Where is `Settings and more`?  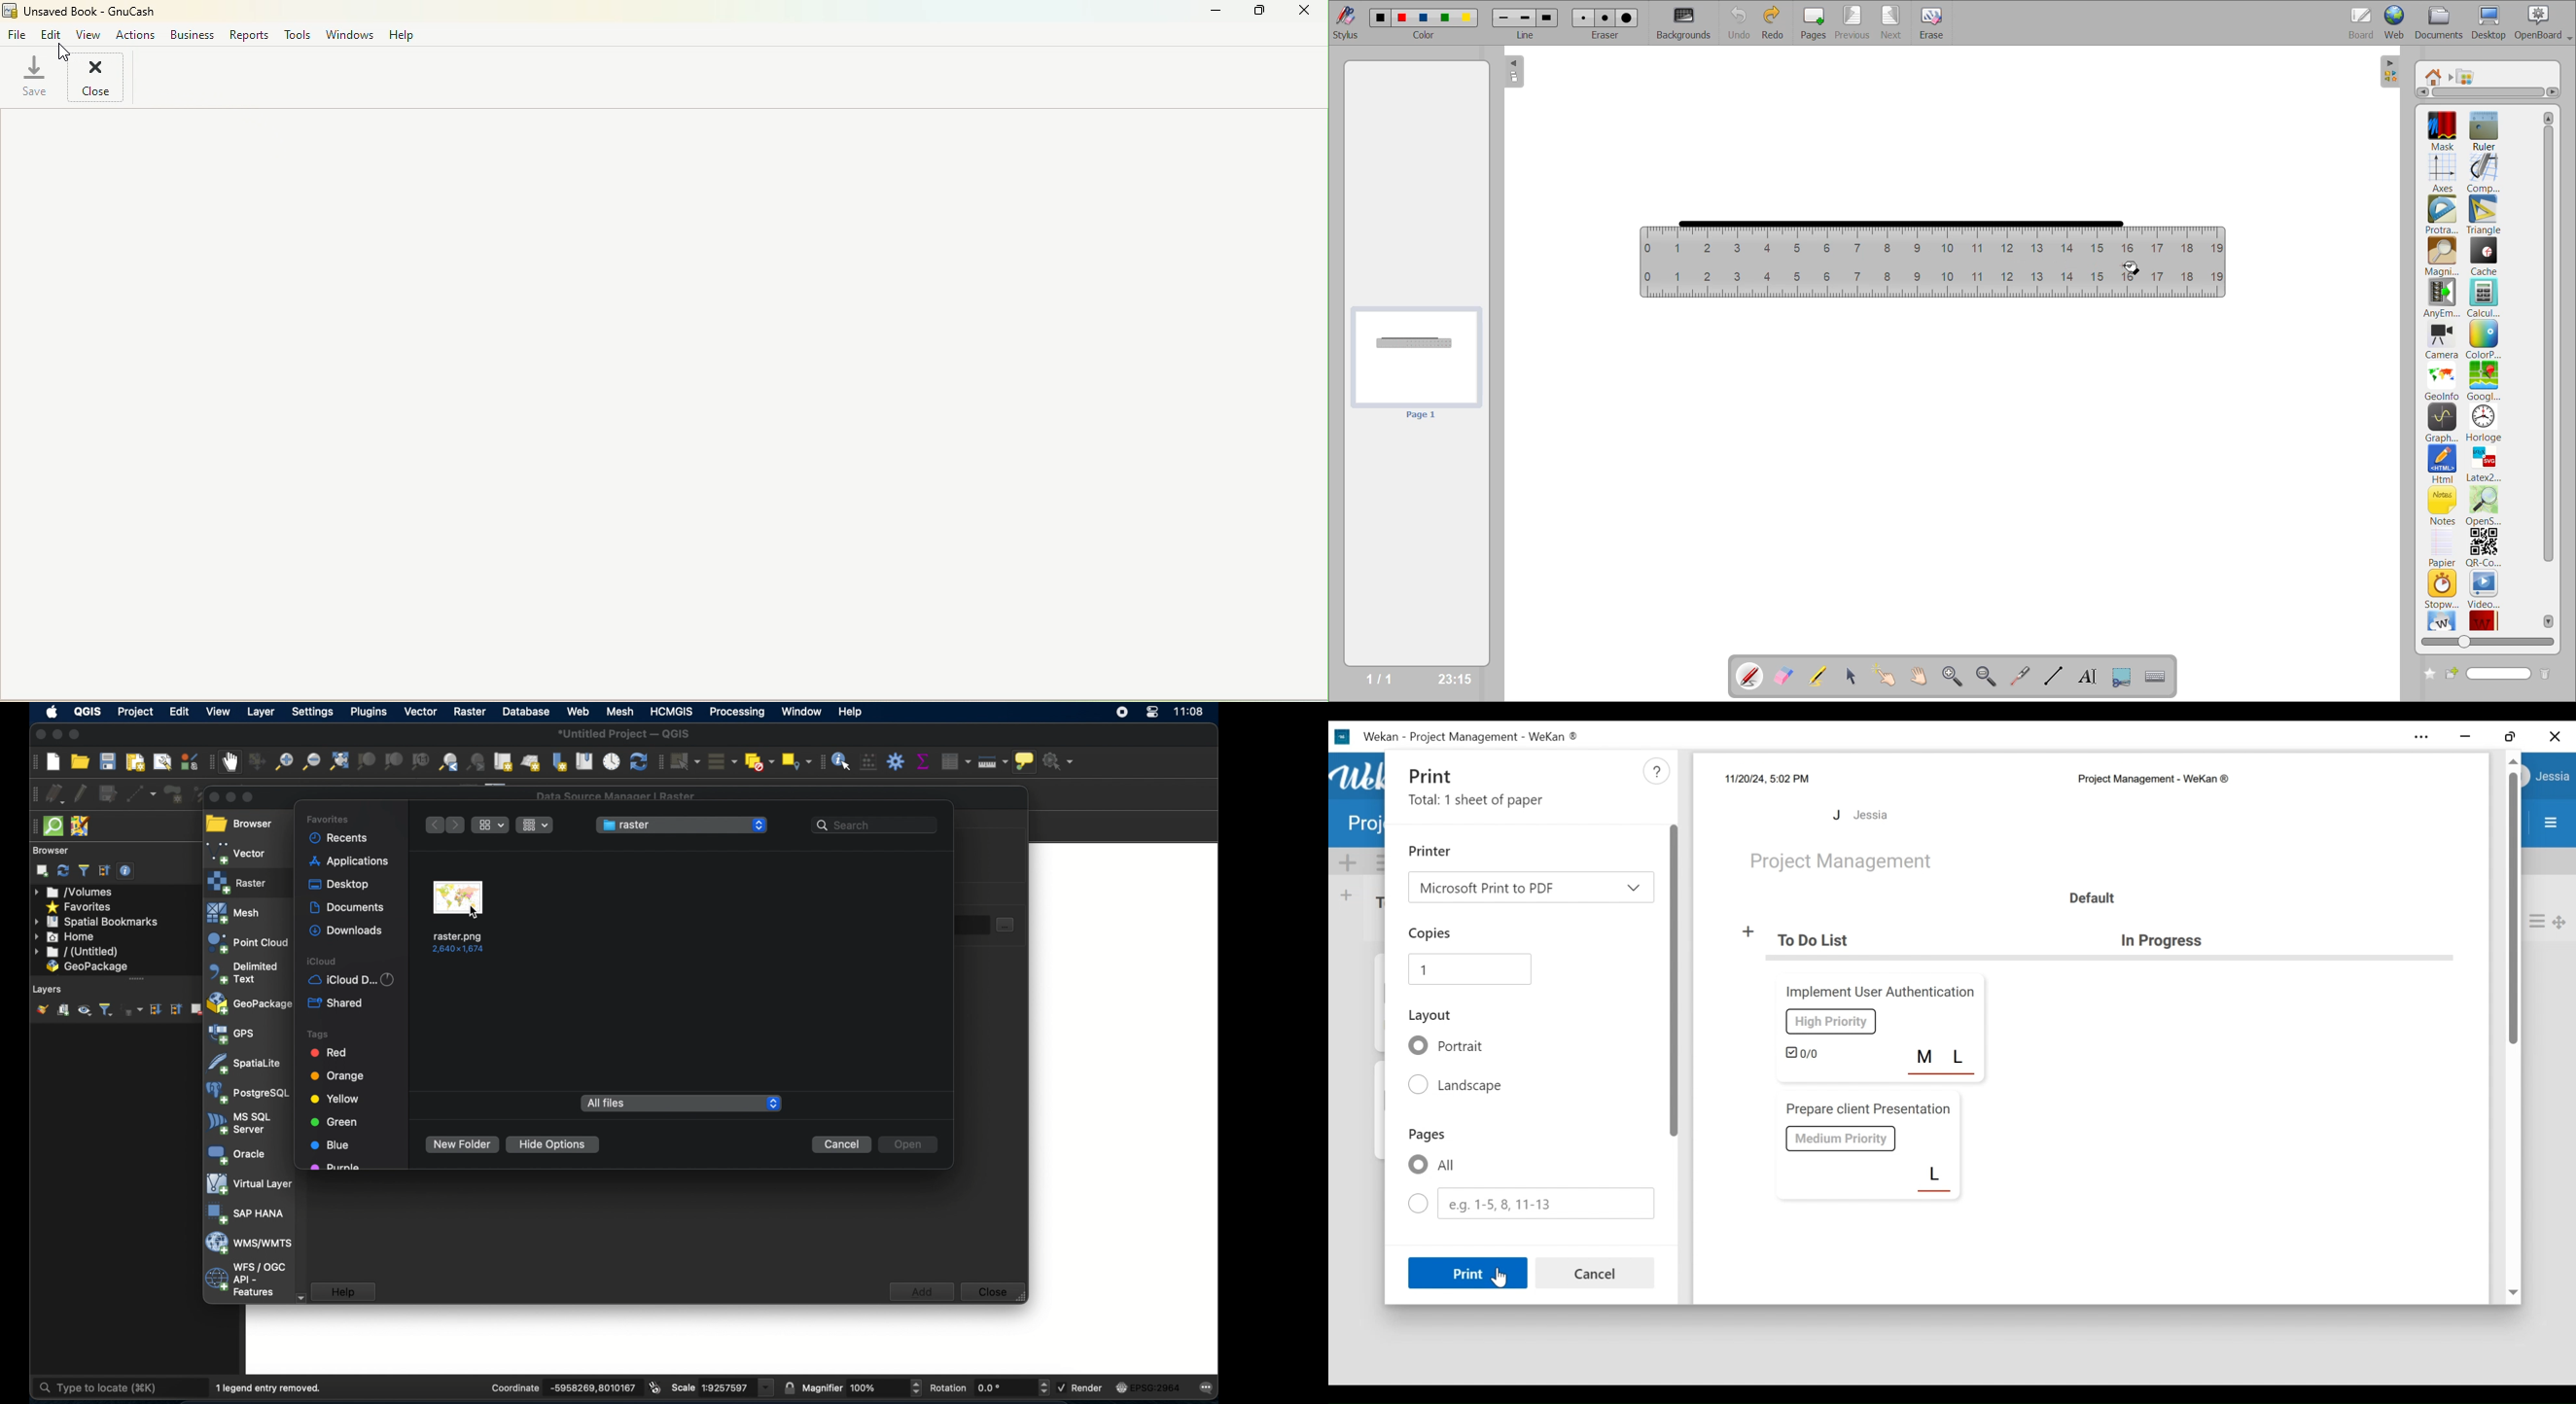
Settings and more is located at coordinates (2421, 738).